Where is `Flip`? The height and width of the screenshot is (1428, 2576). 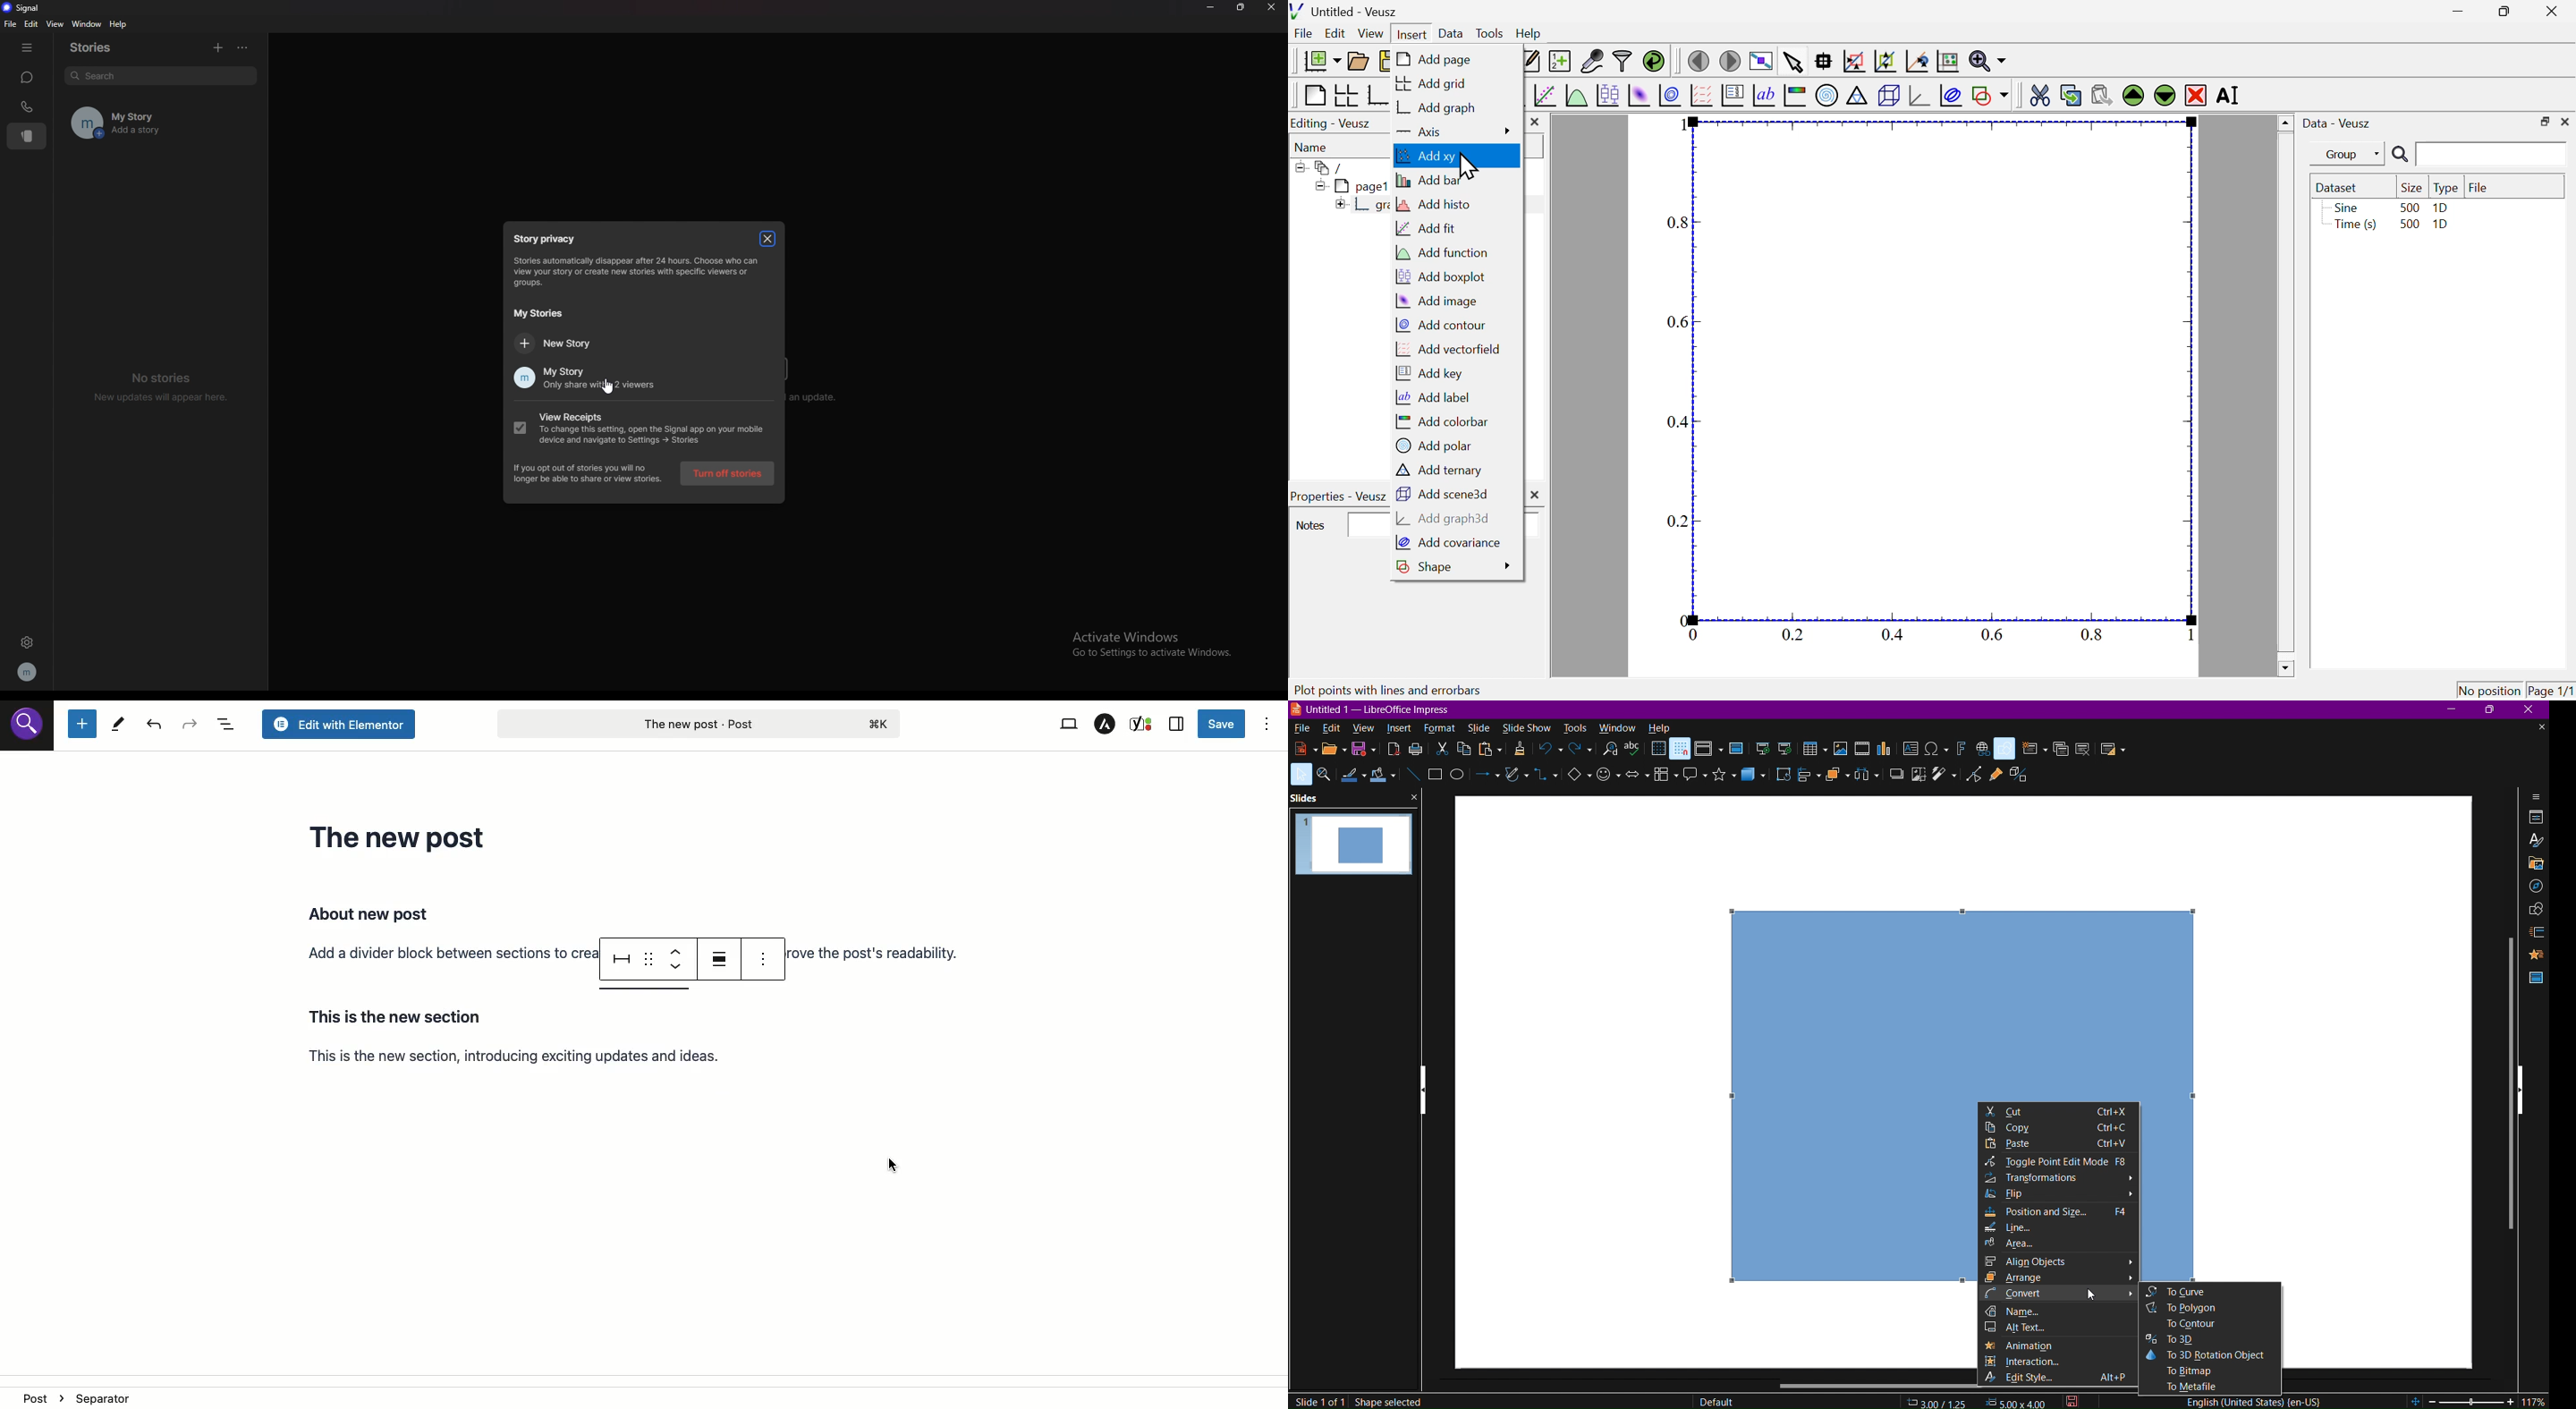 Flip is located at coordinates (2059, 1195).